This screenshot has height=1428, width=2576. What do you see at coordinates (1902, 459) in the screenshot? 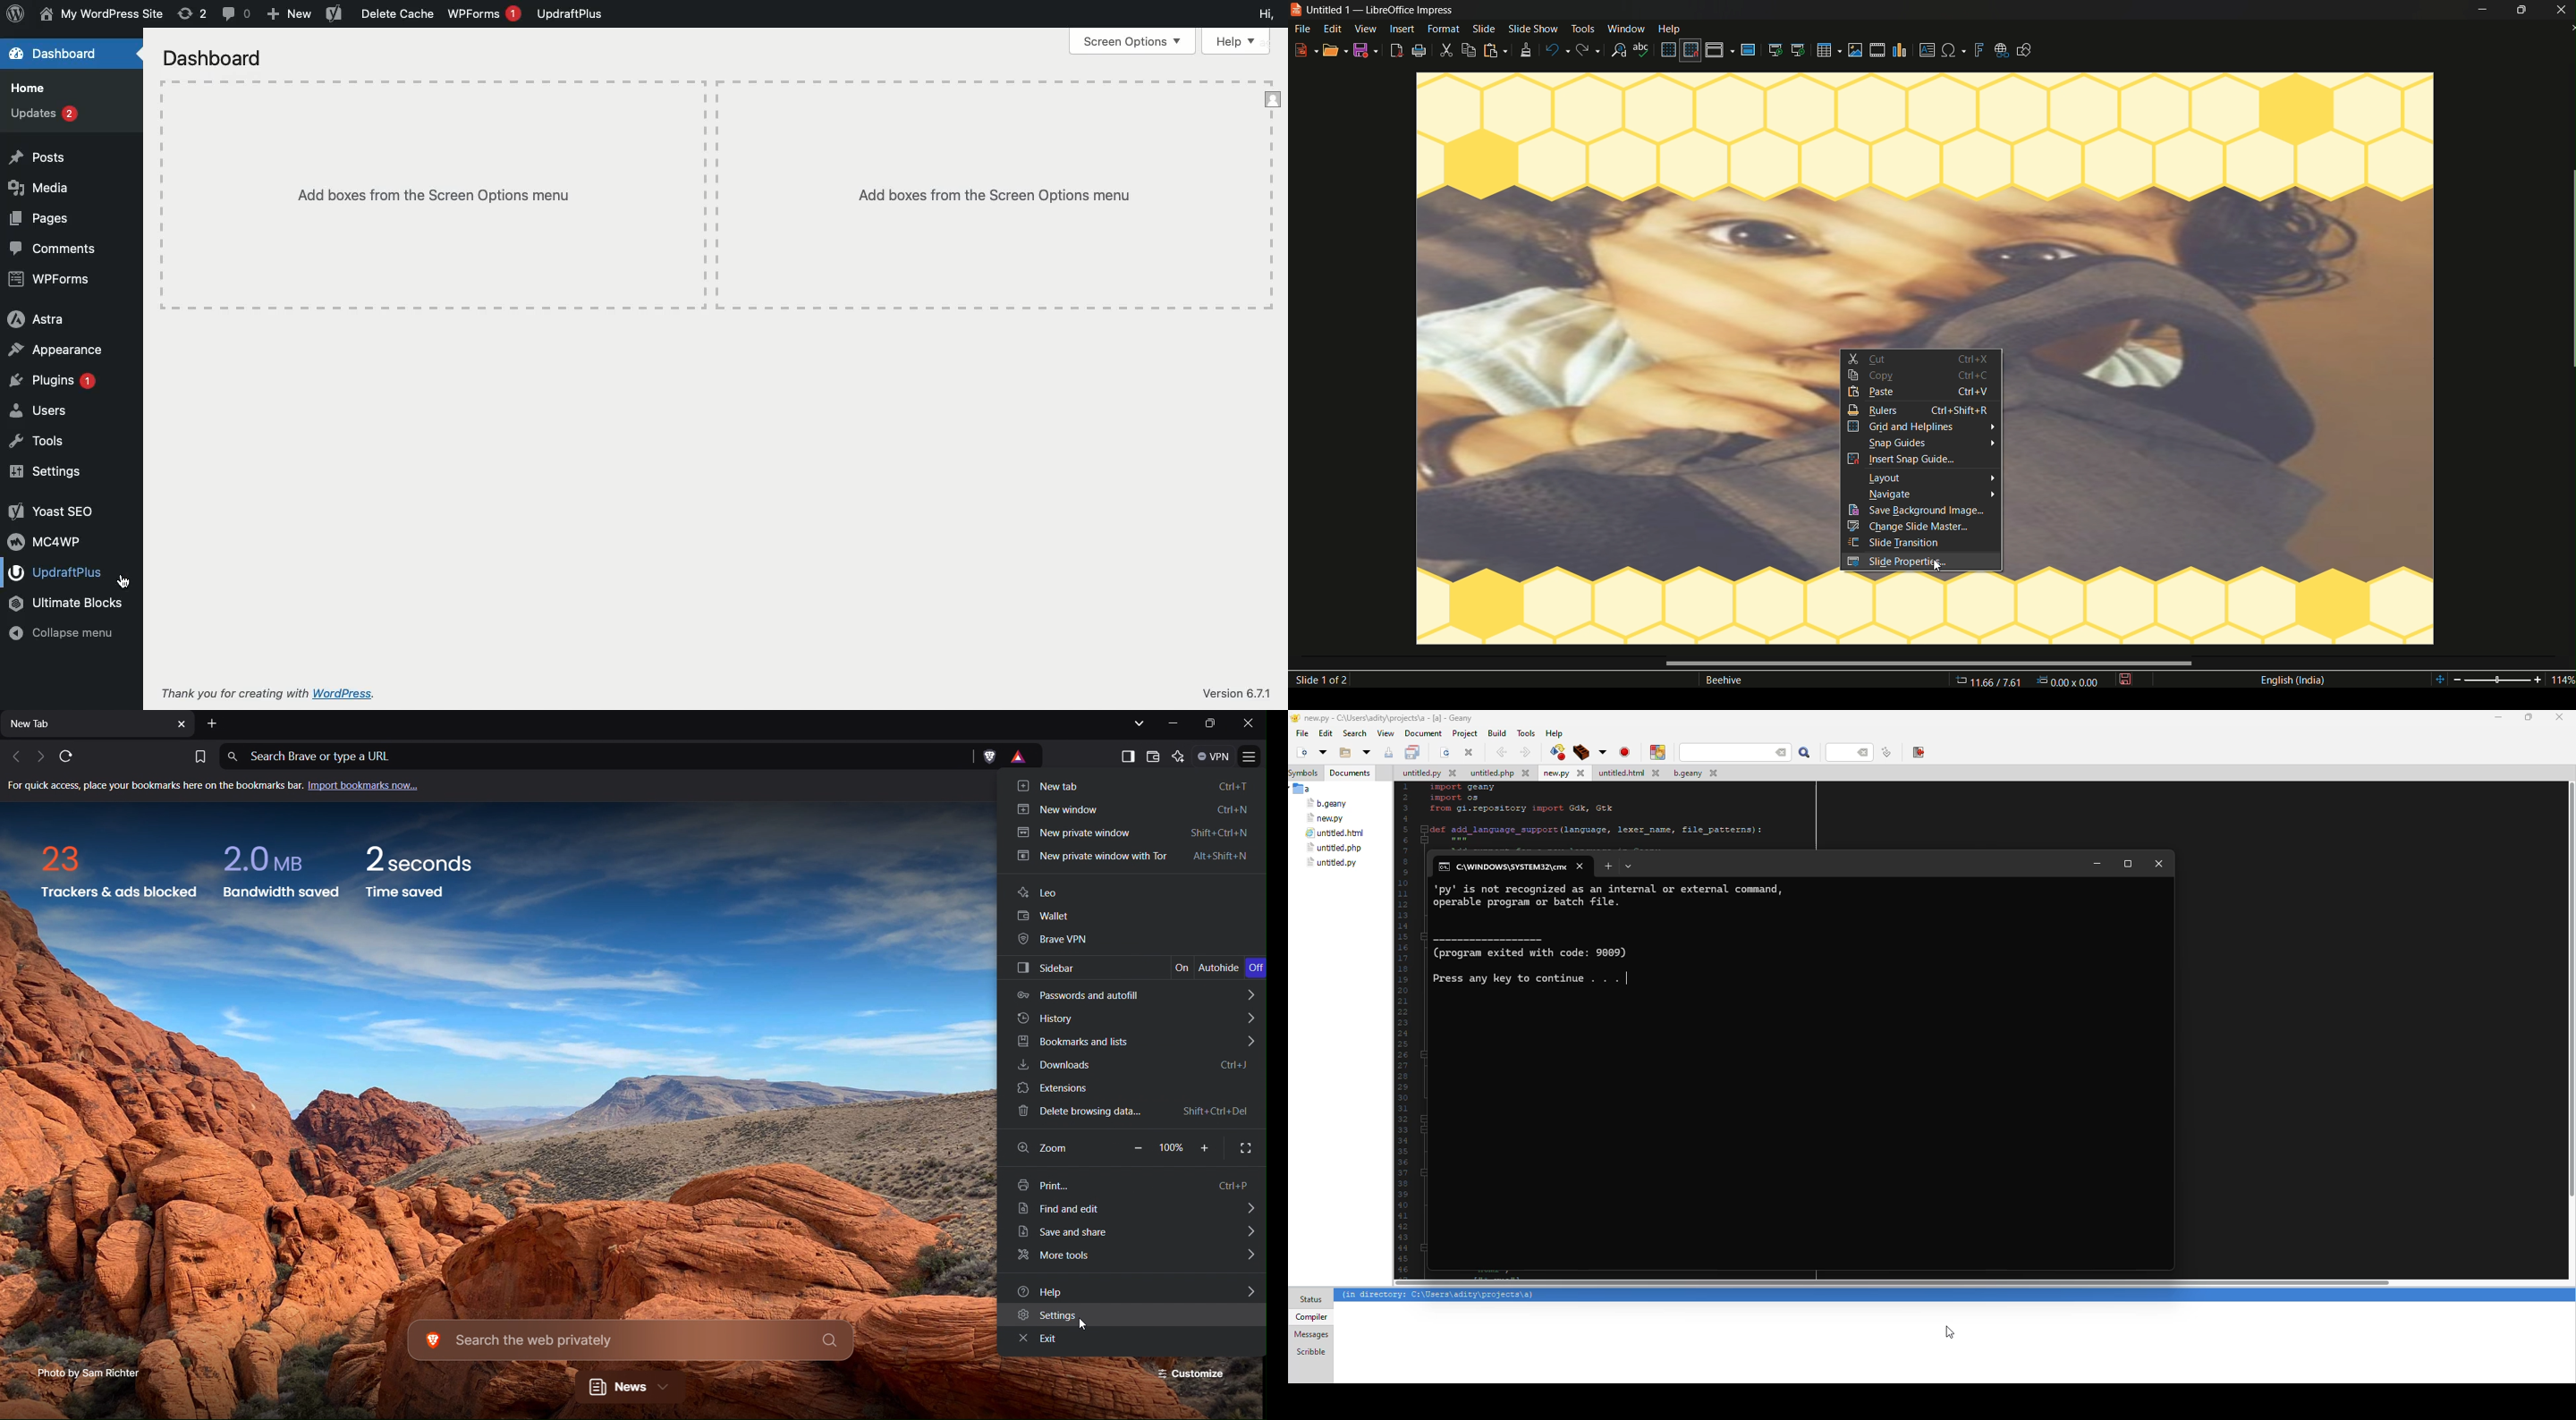
I see `insert snap guides` at bounding box center [1902, 459].